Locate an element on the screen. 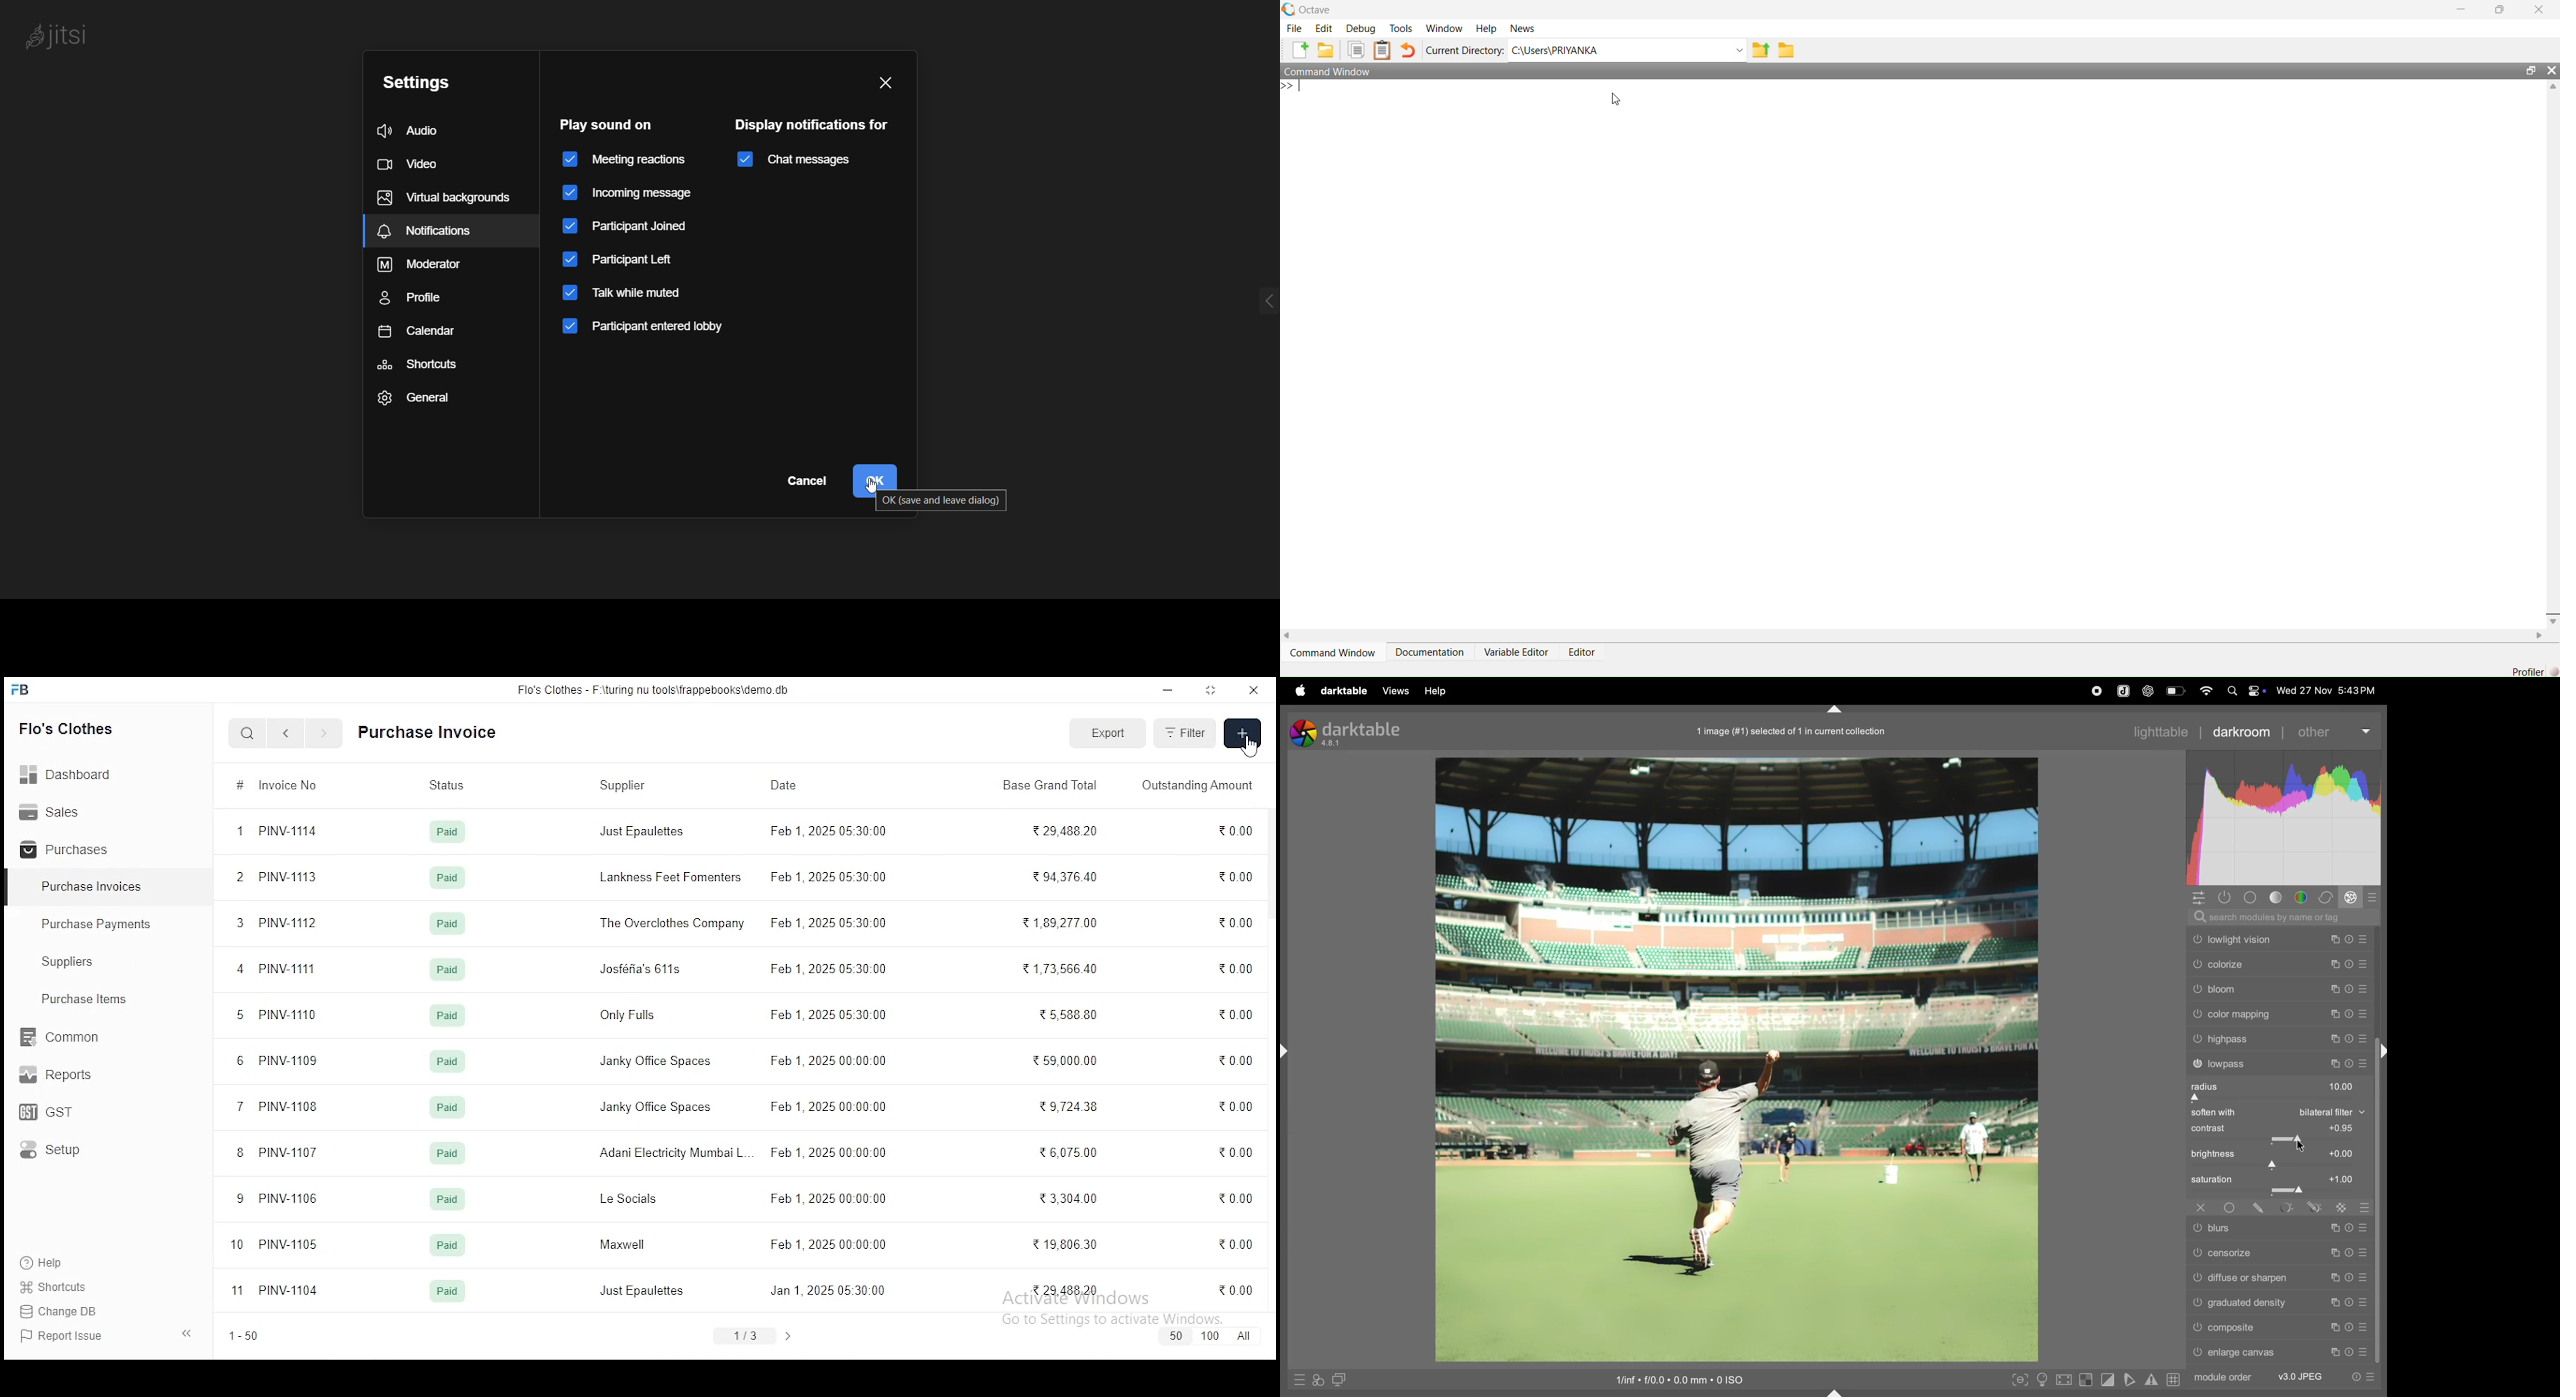 This screenshot has height=1400, width=2576. correct is located at coordinates (2325, 898).